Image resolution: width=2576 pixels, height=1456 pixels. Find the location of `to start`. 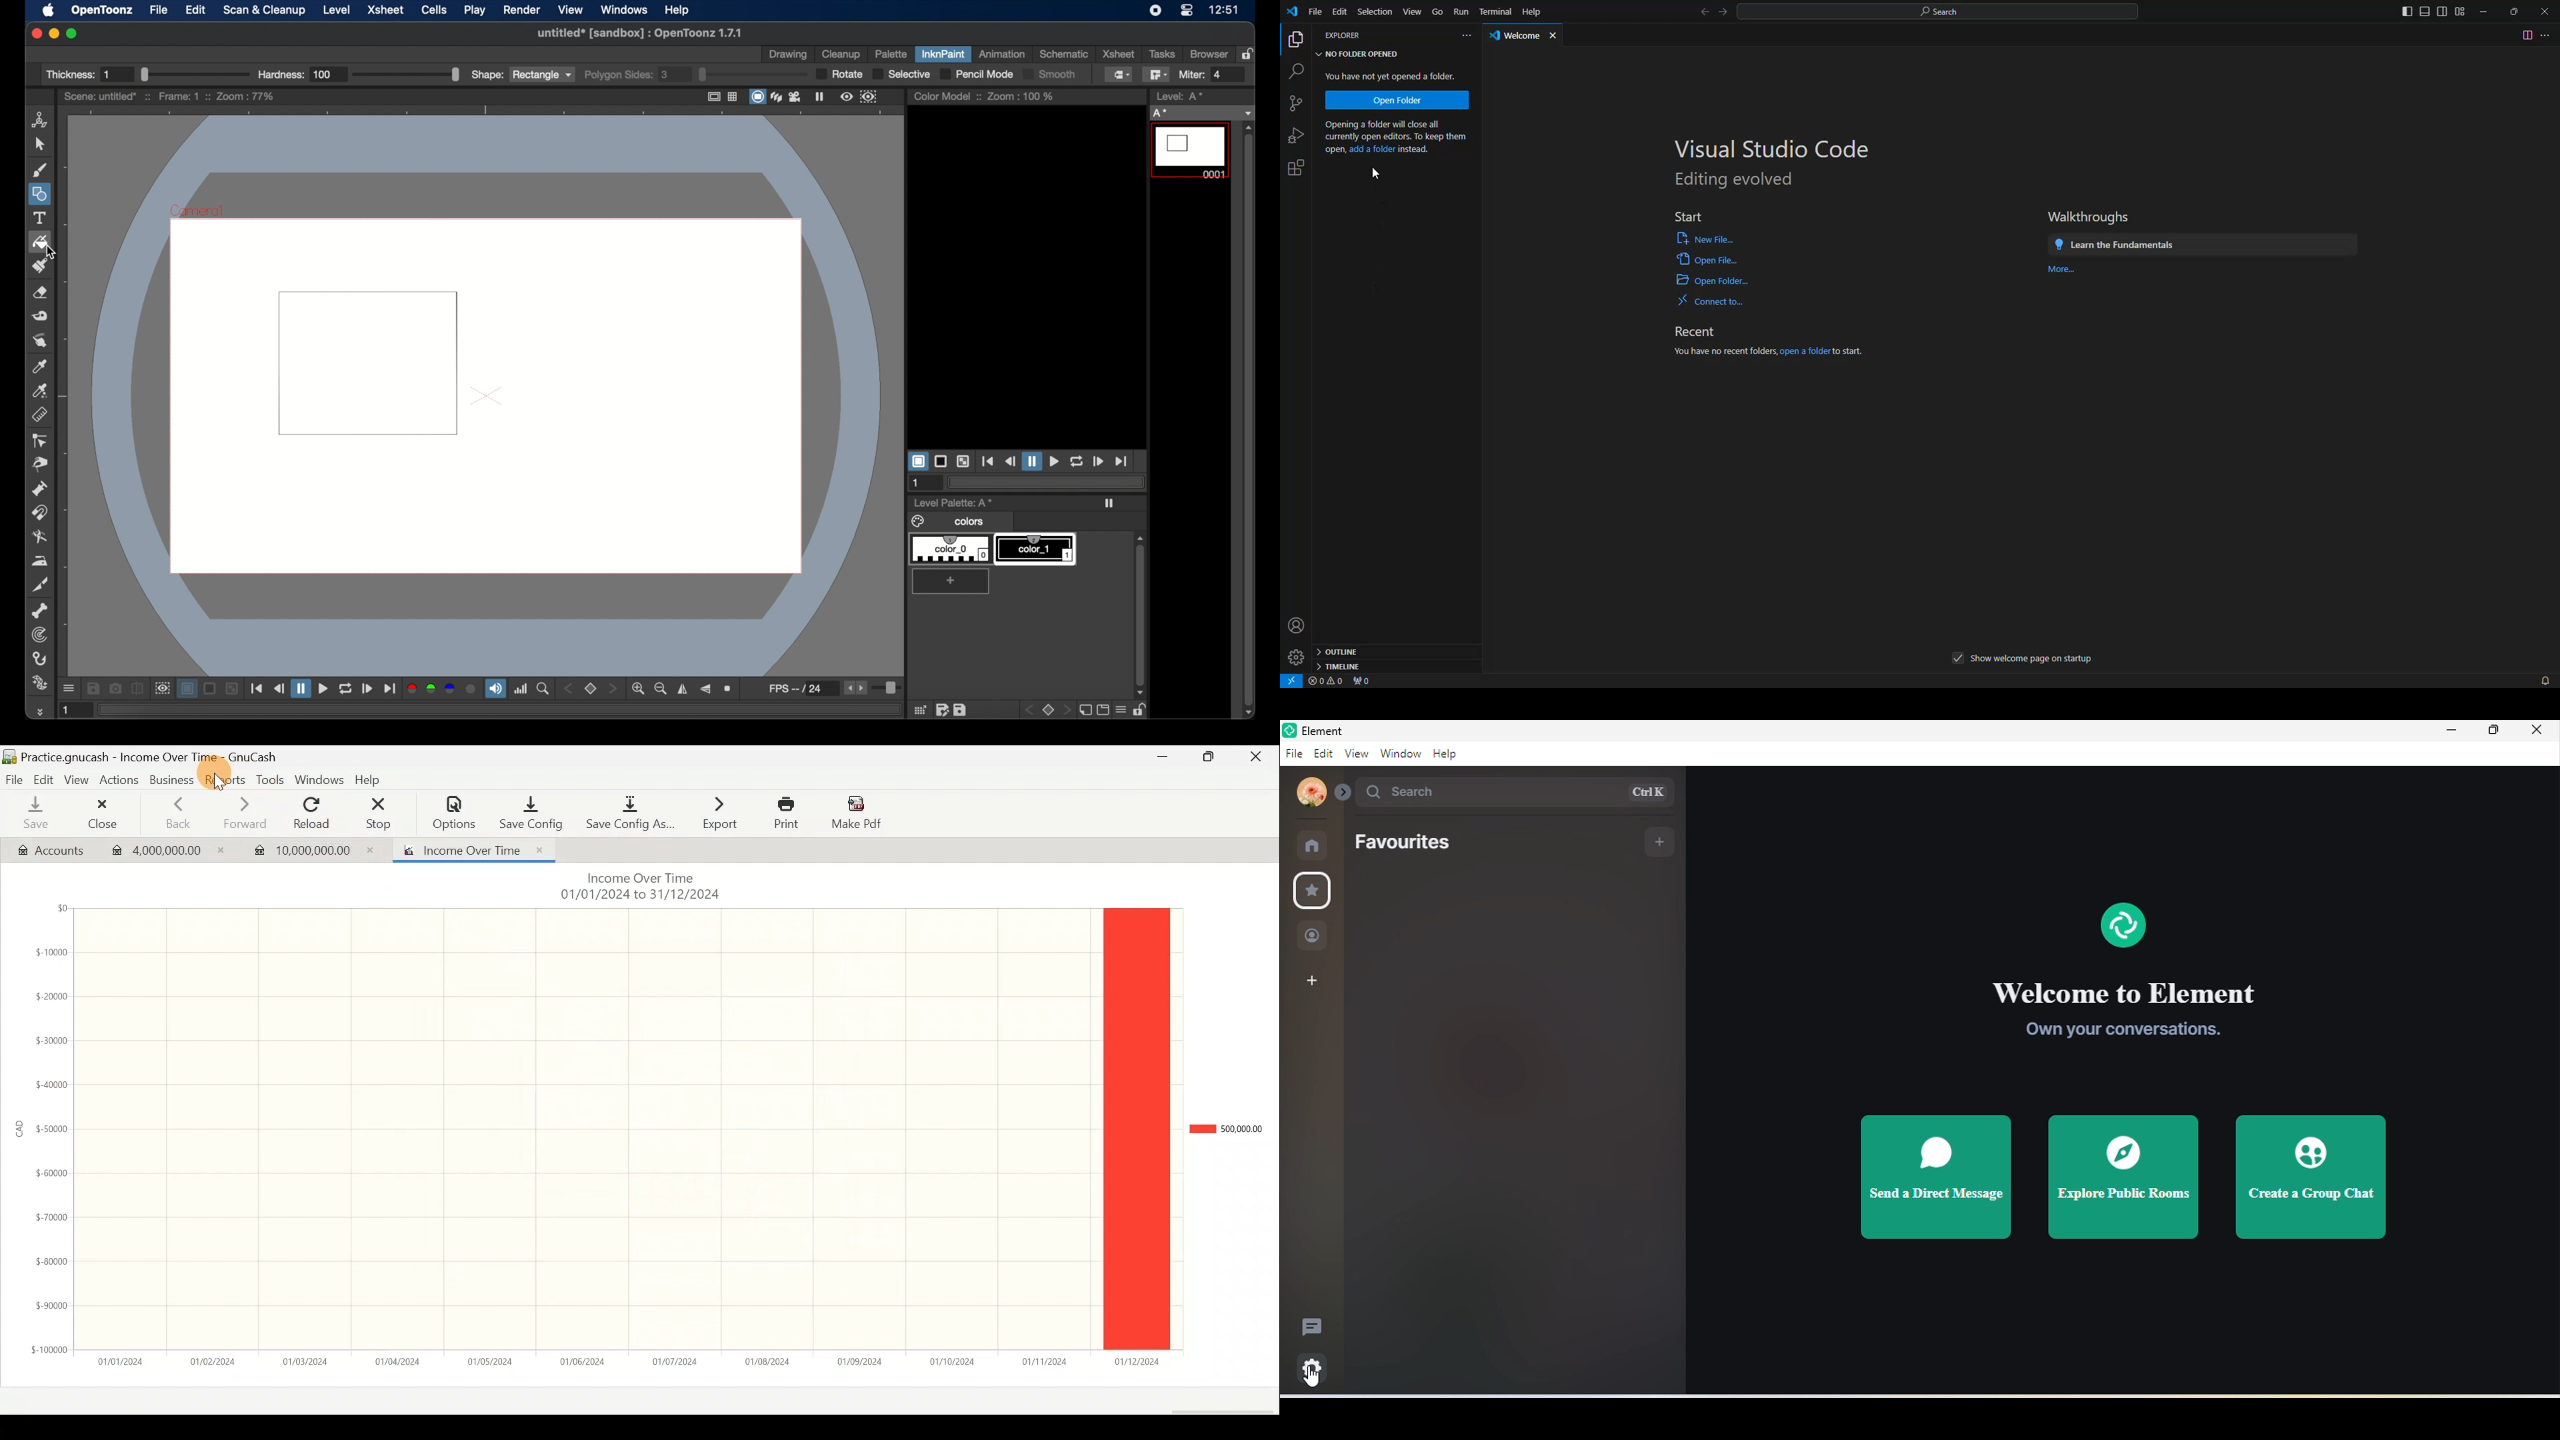

to start is located at coordinates (1848, 351).